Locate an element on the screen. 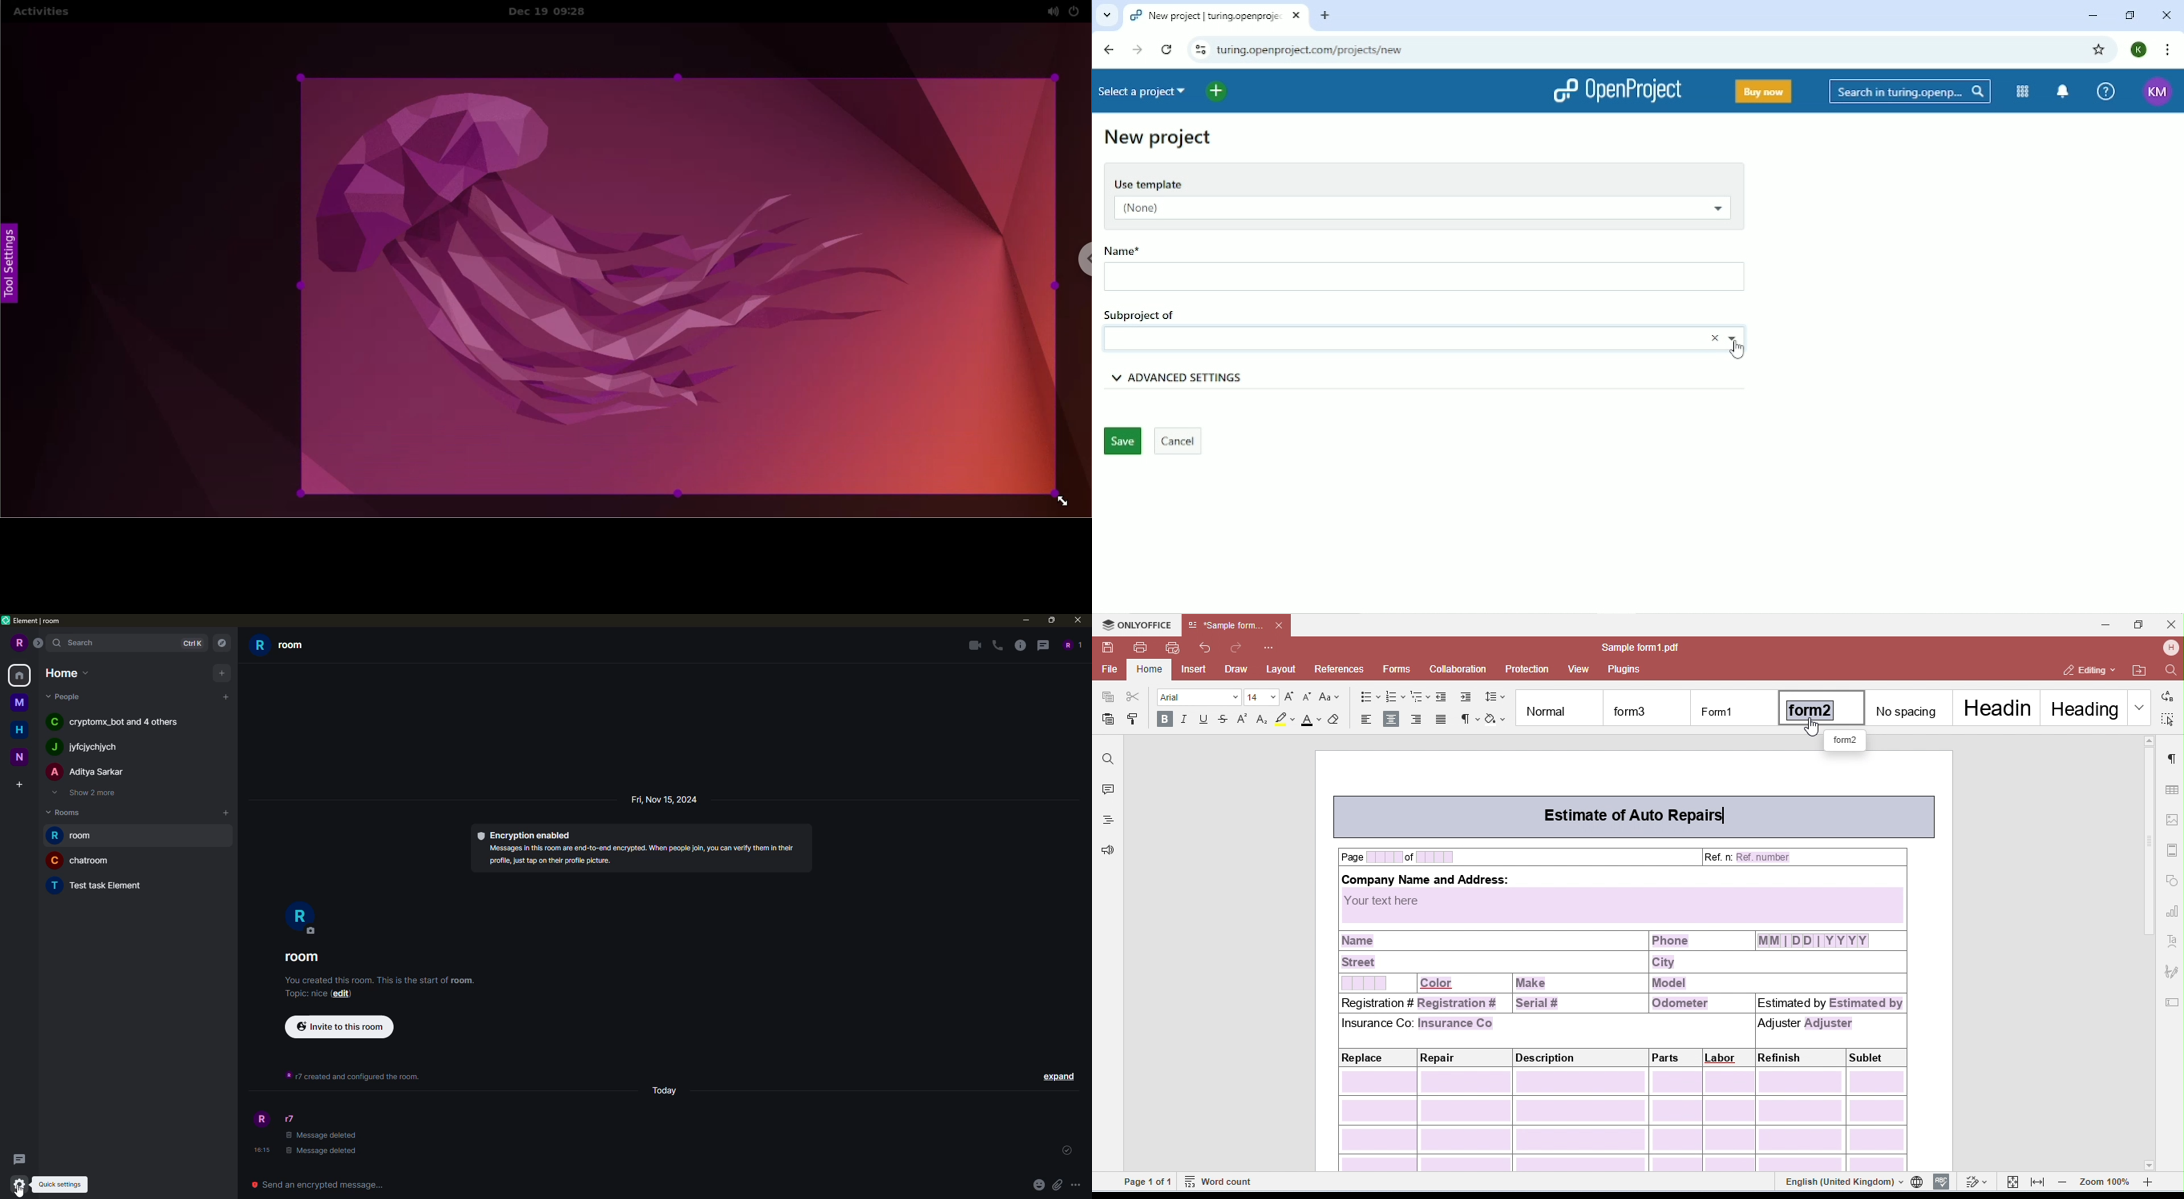 This screenshot has height=1204, width=2184. click is located at coordinates (20, 1185).